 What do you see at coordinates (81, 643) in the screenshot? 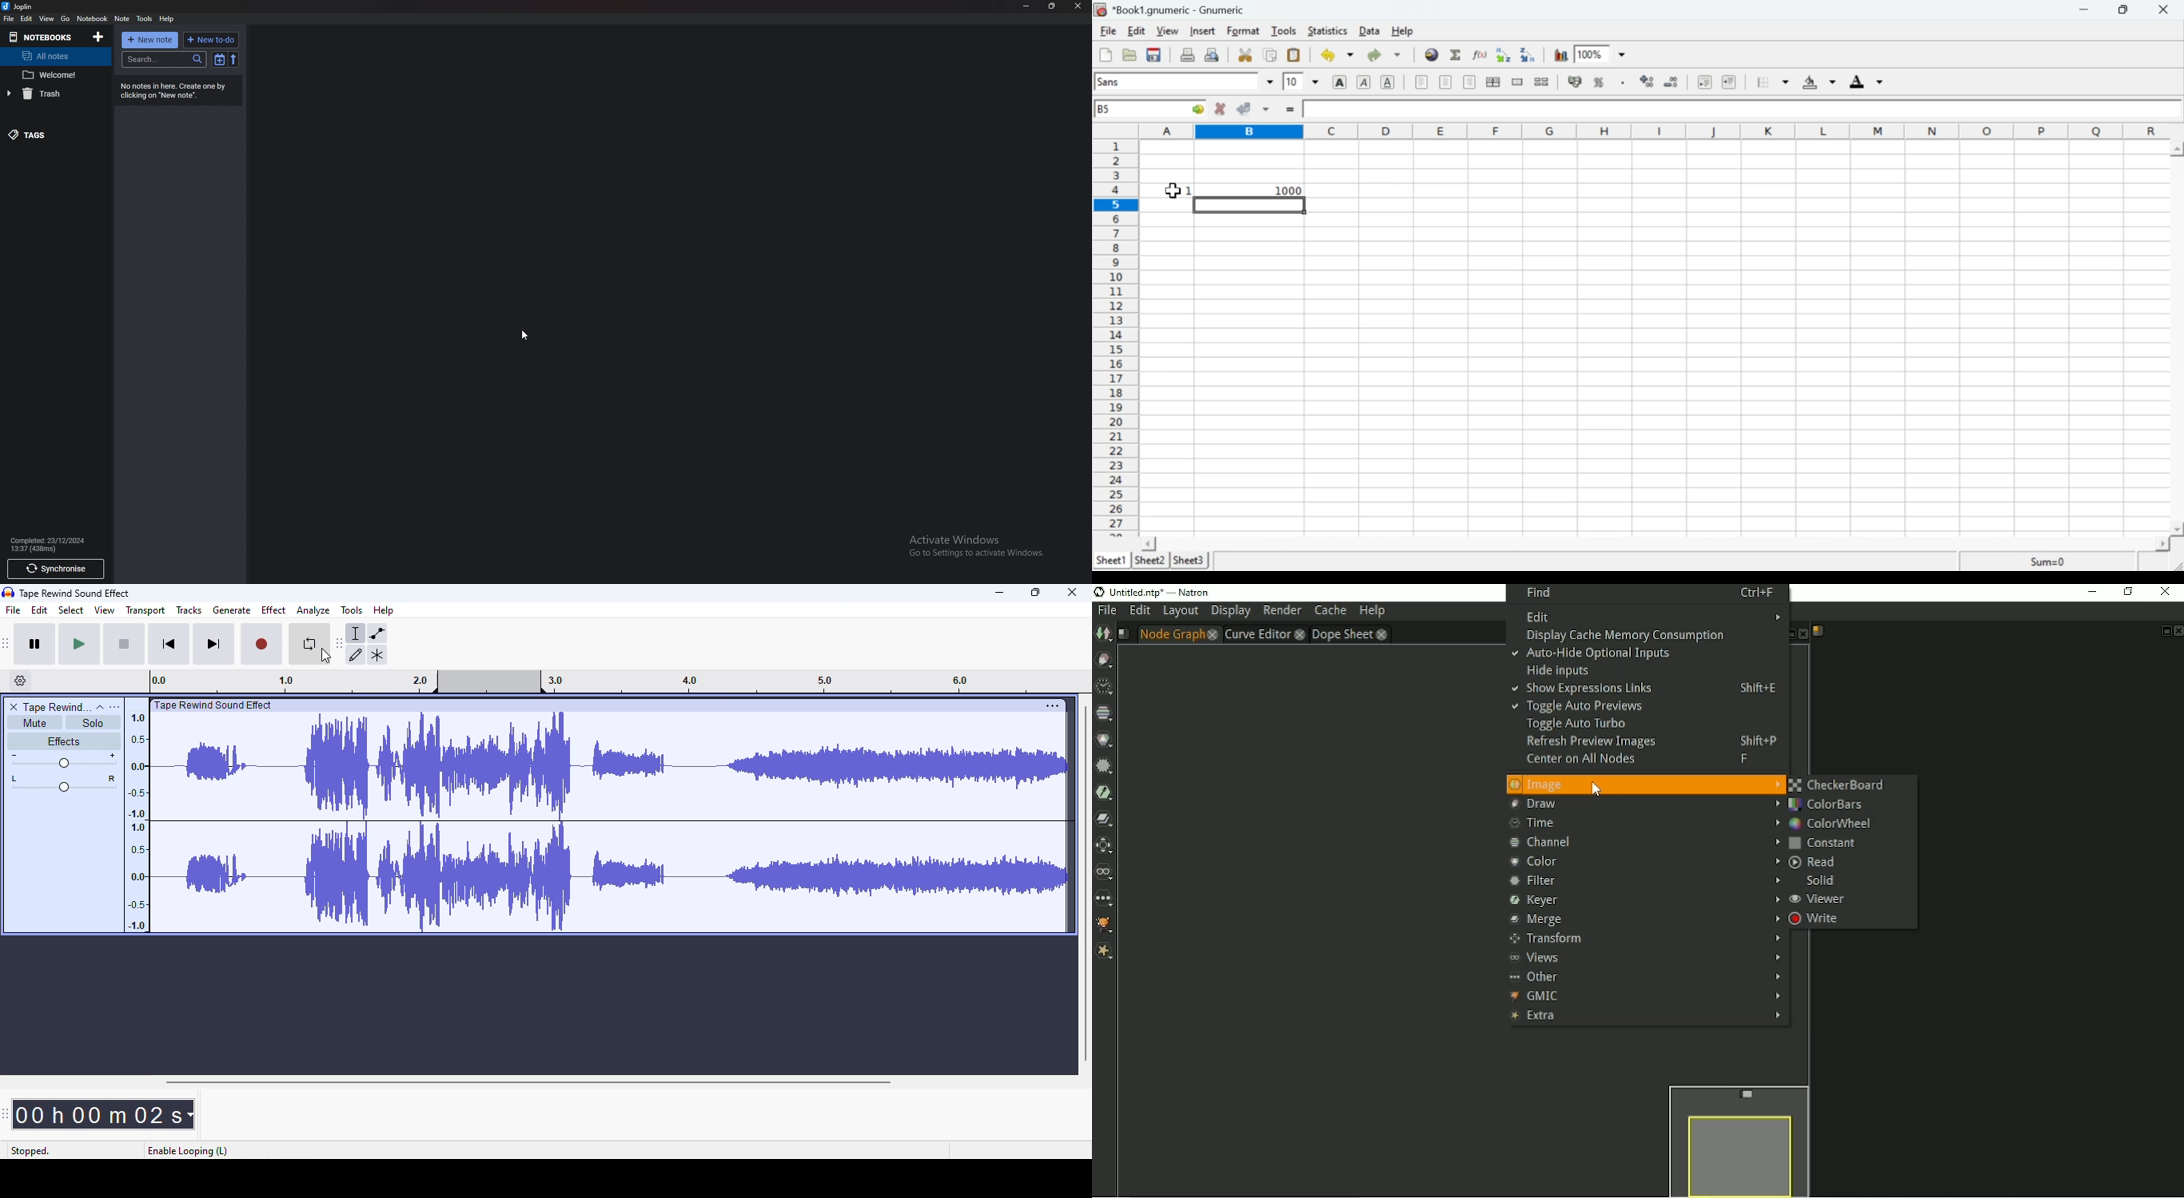
I see `play` at bounding box center [81, 643].